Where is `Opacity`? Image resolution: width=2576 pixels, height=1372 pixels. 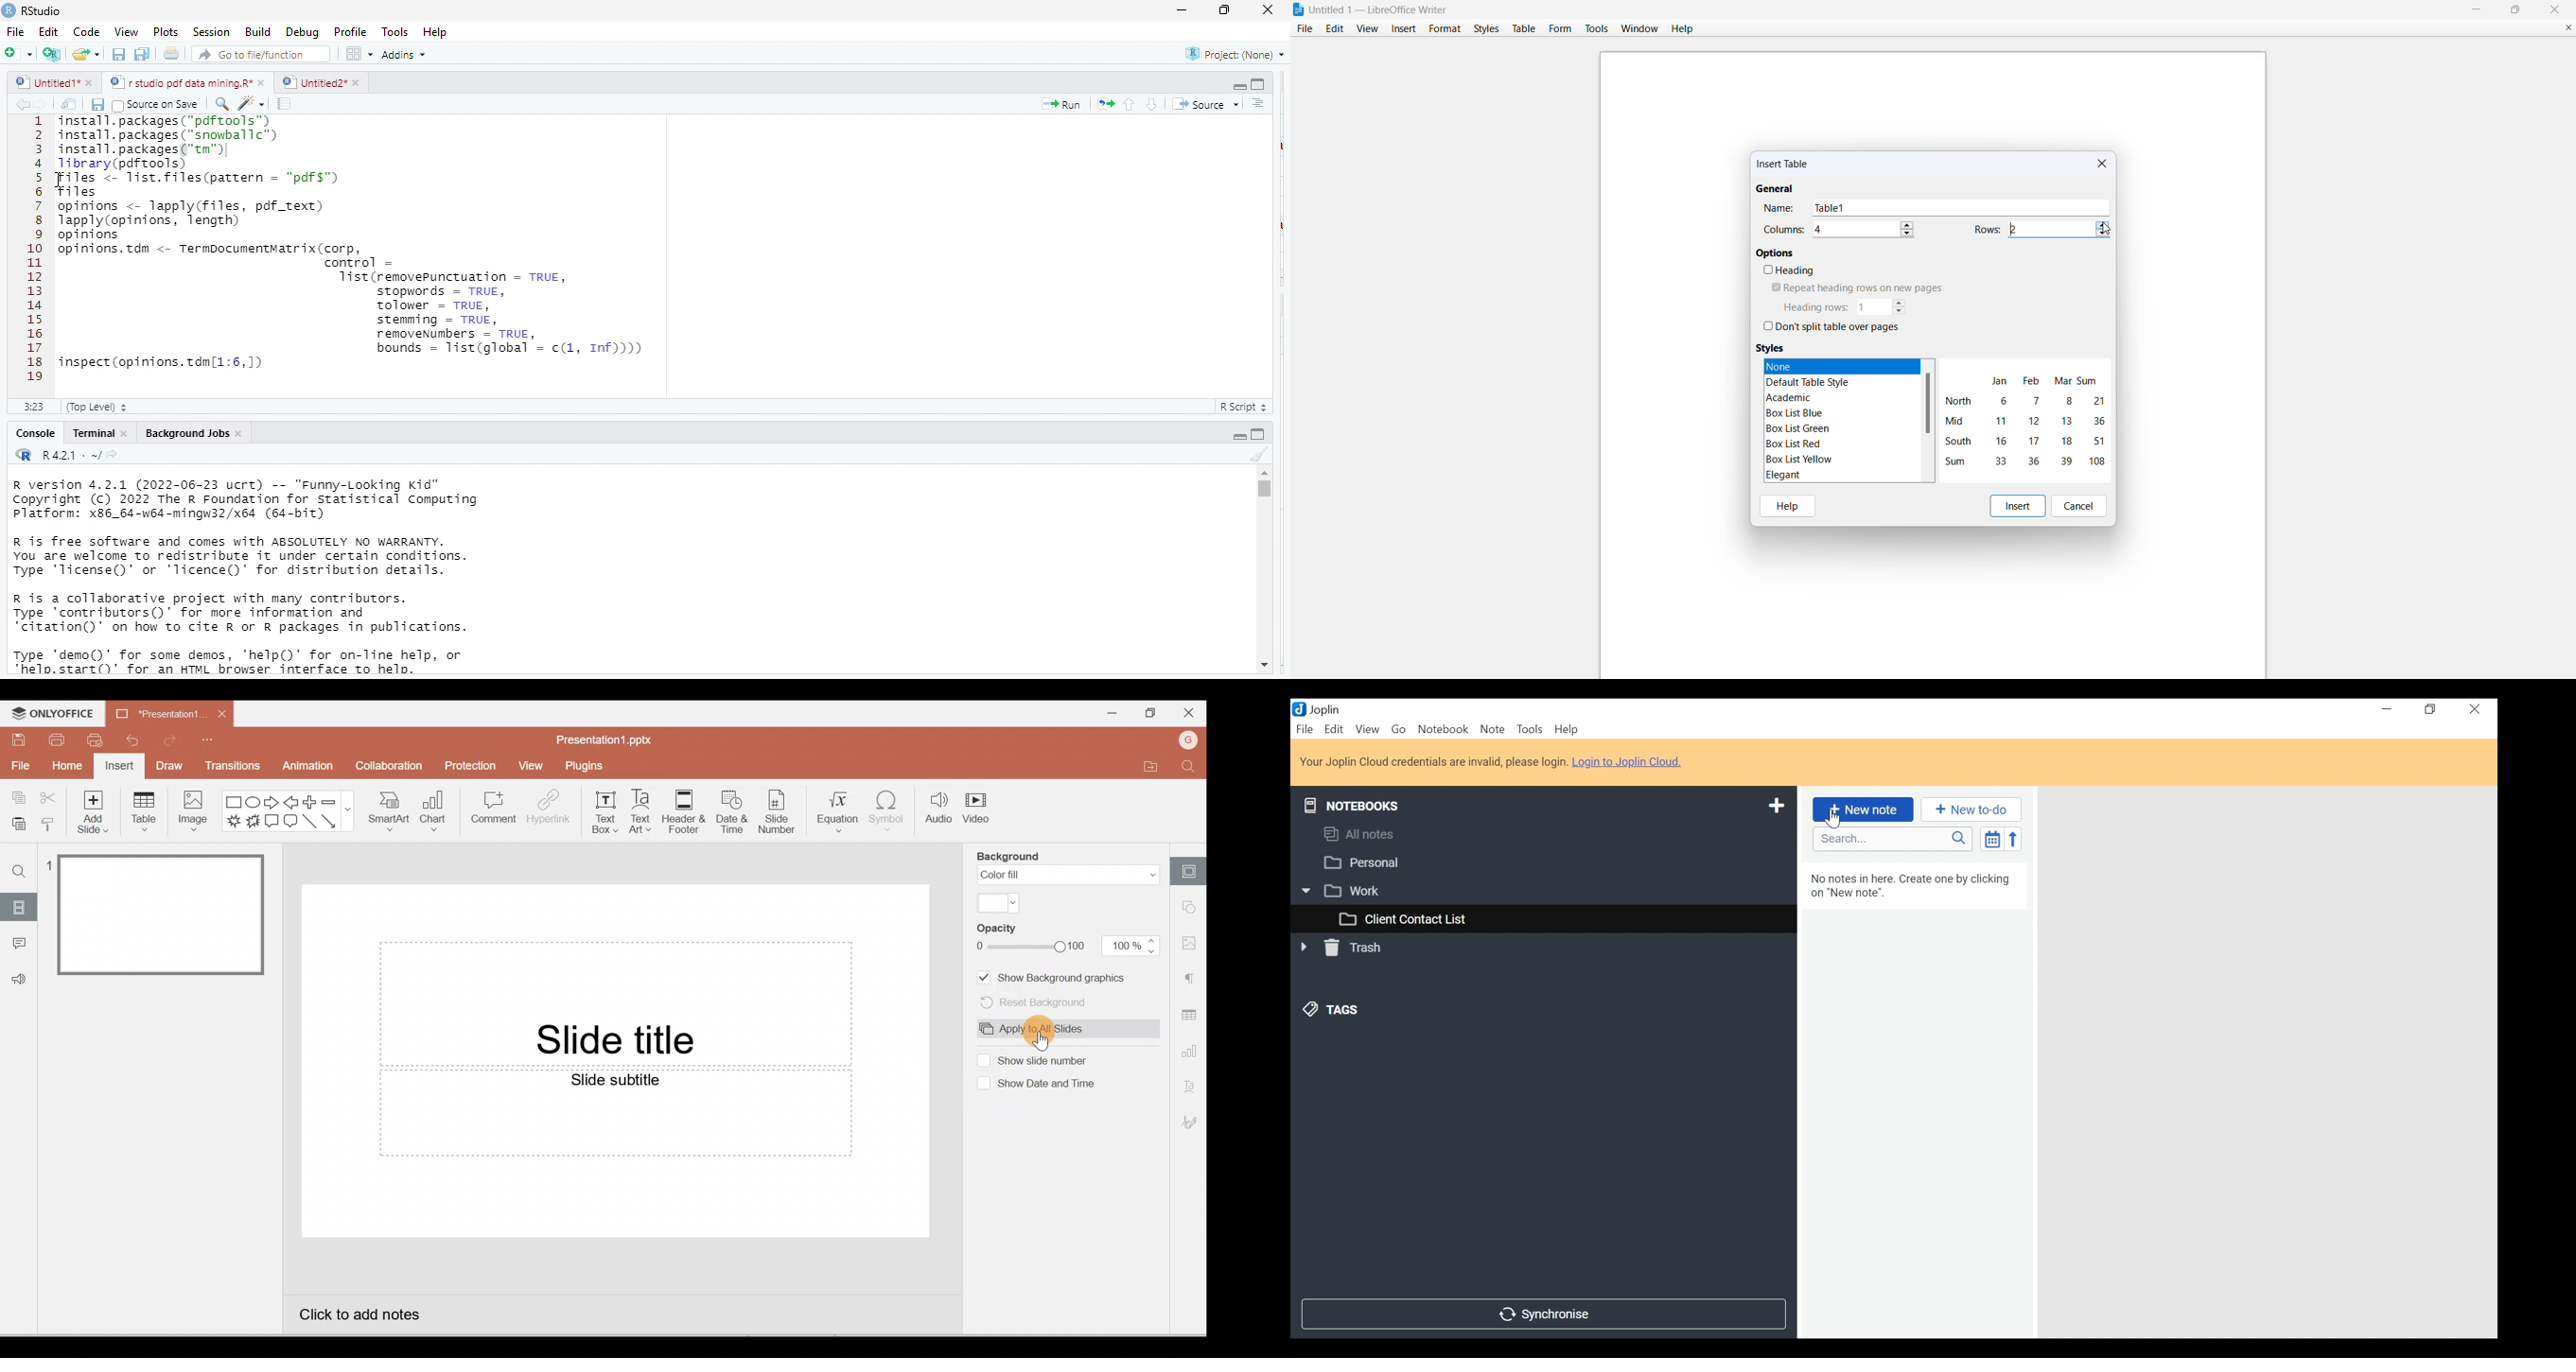
Opacity is located at coordinates (1008, 929).